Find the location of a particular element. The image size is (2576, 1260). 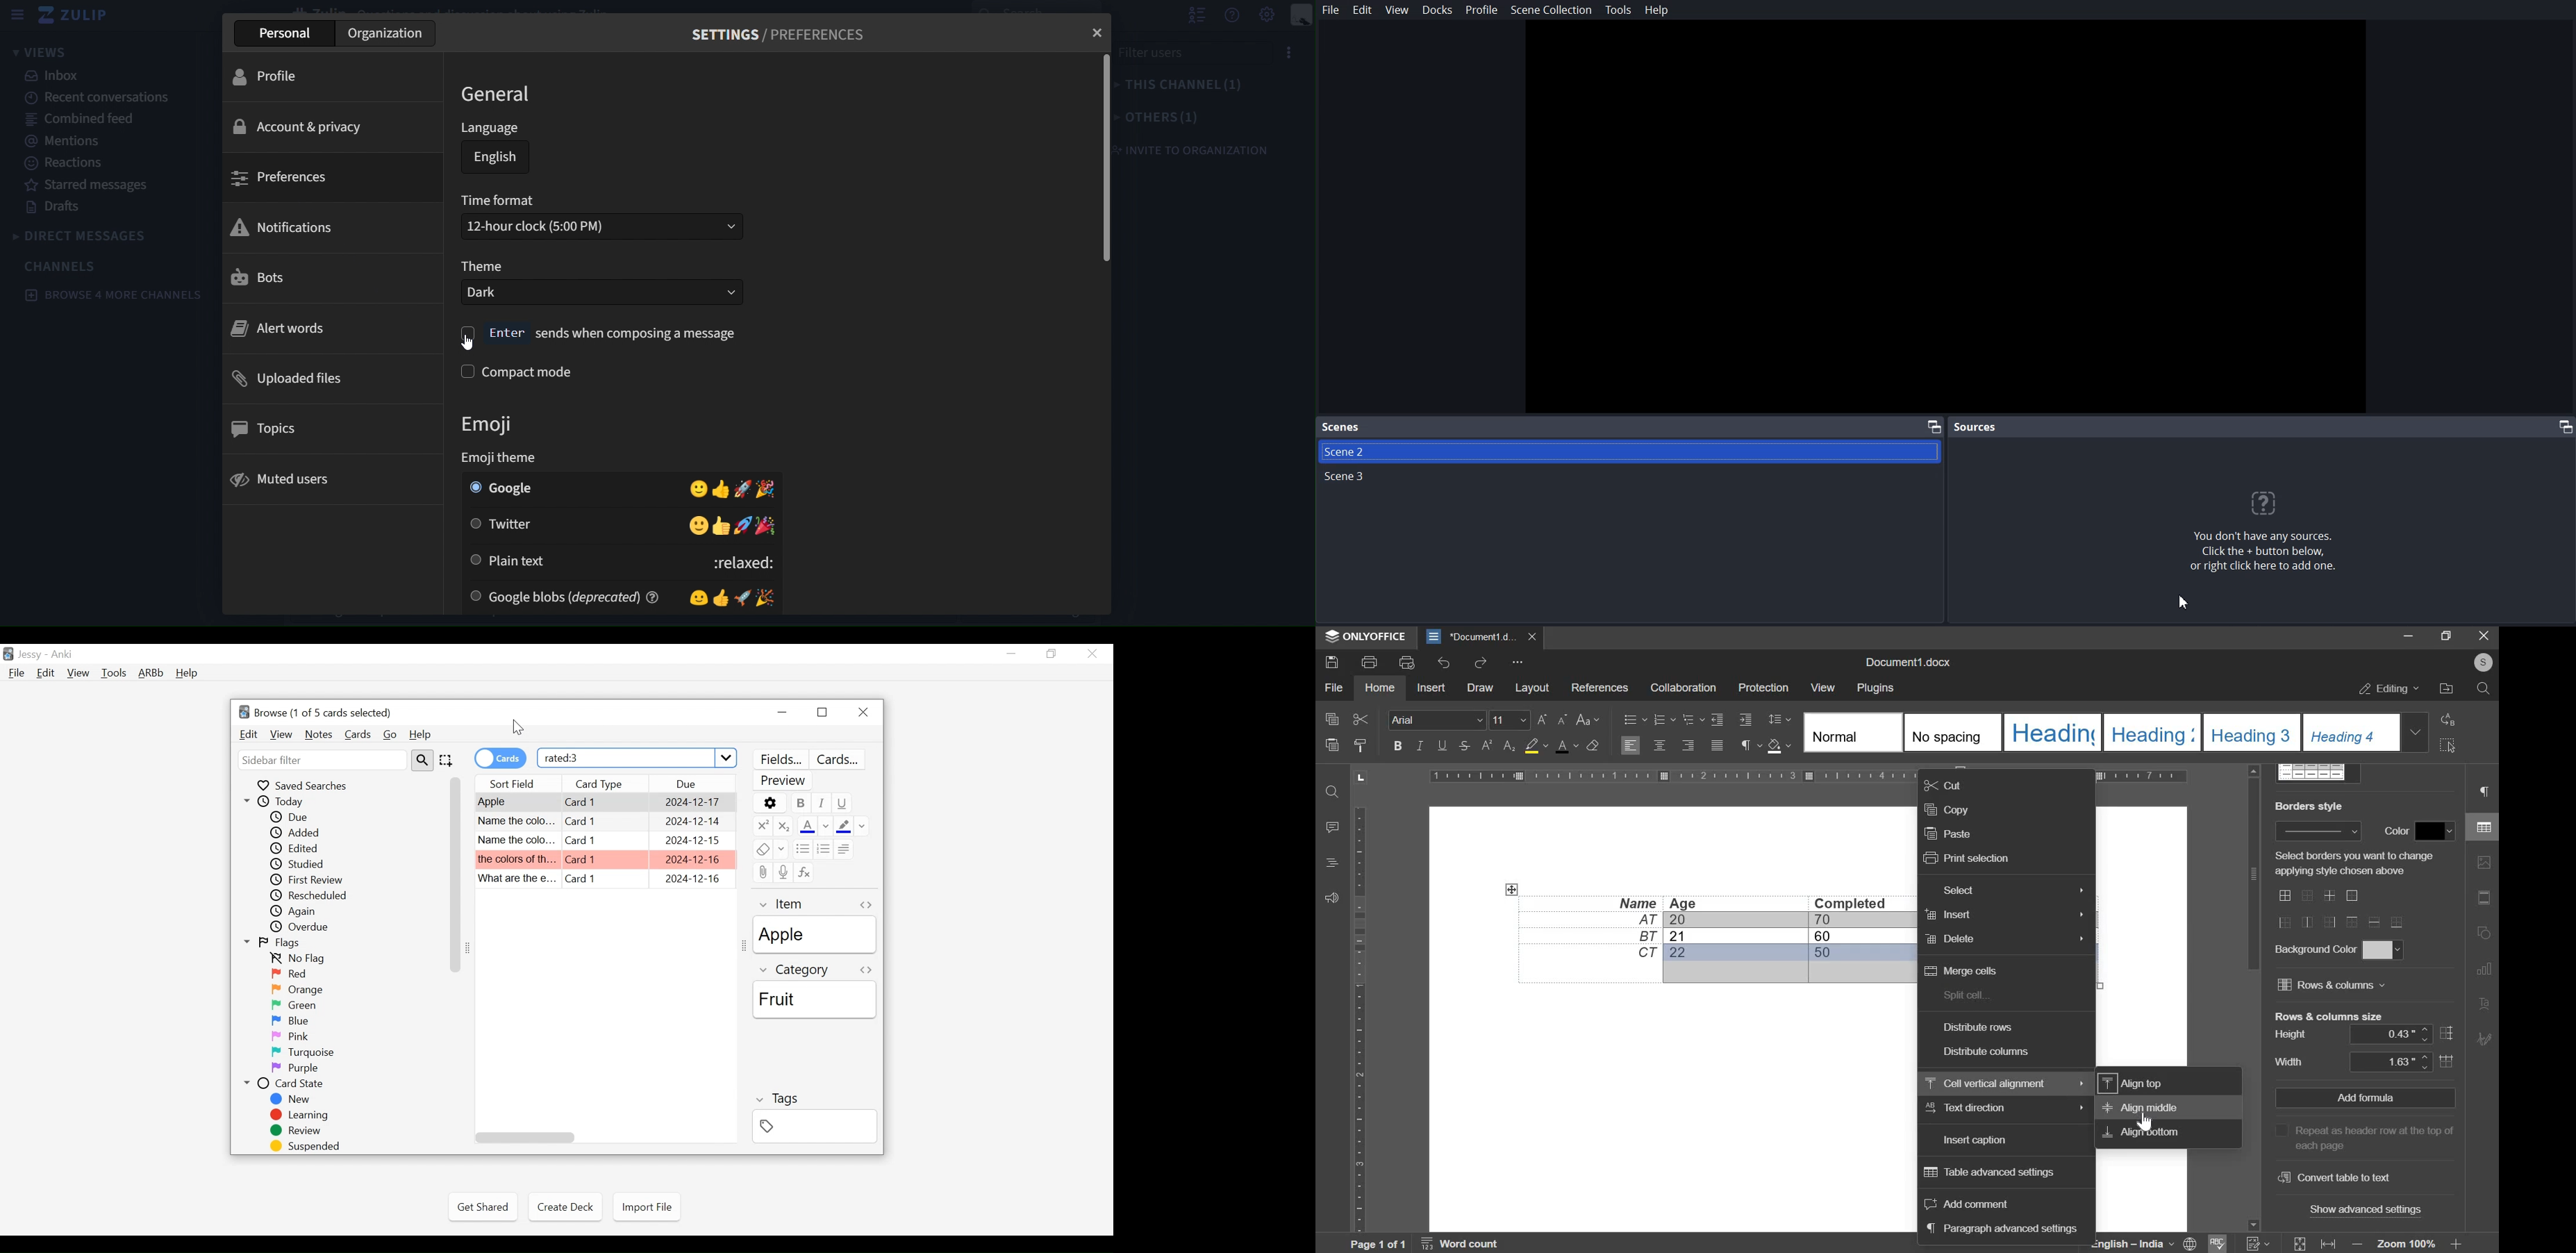

Edit is located at coordinates (250, 735).